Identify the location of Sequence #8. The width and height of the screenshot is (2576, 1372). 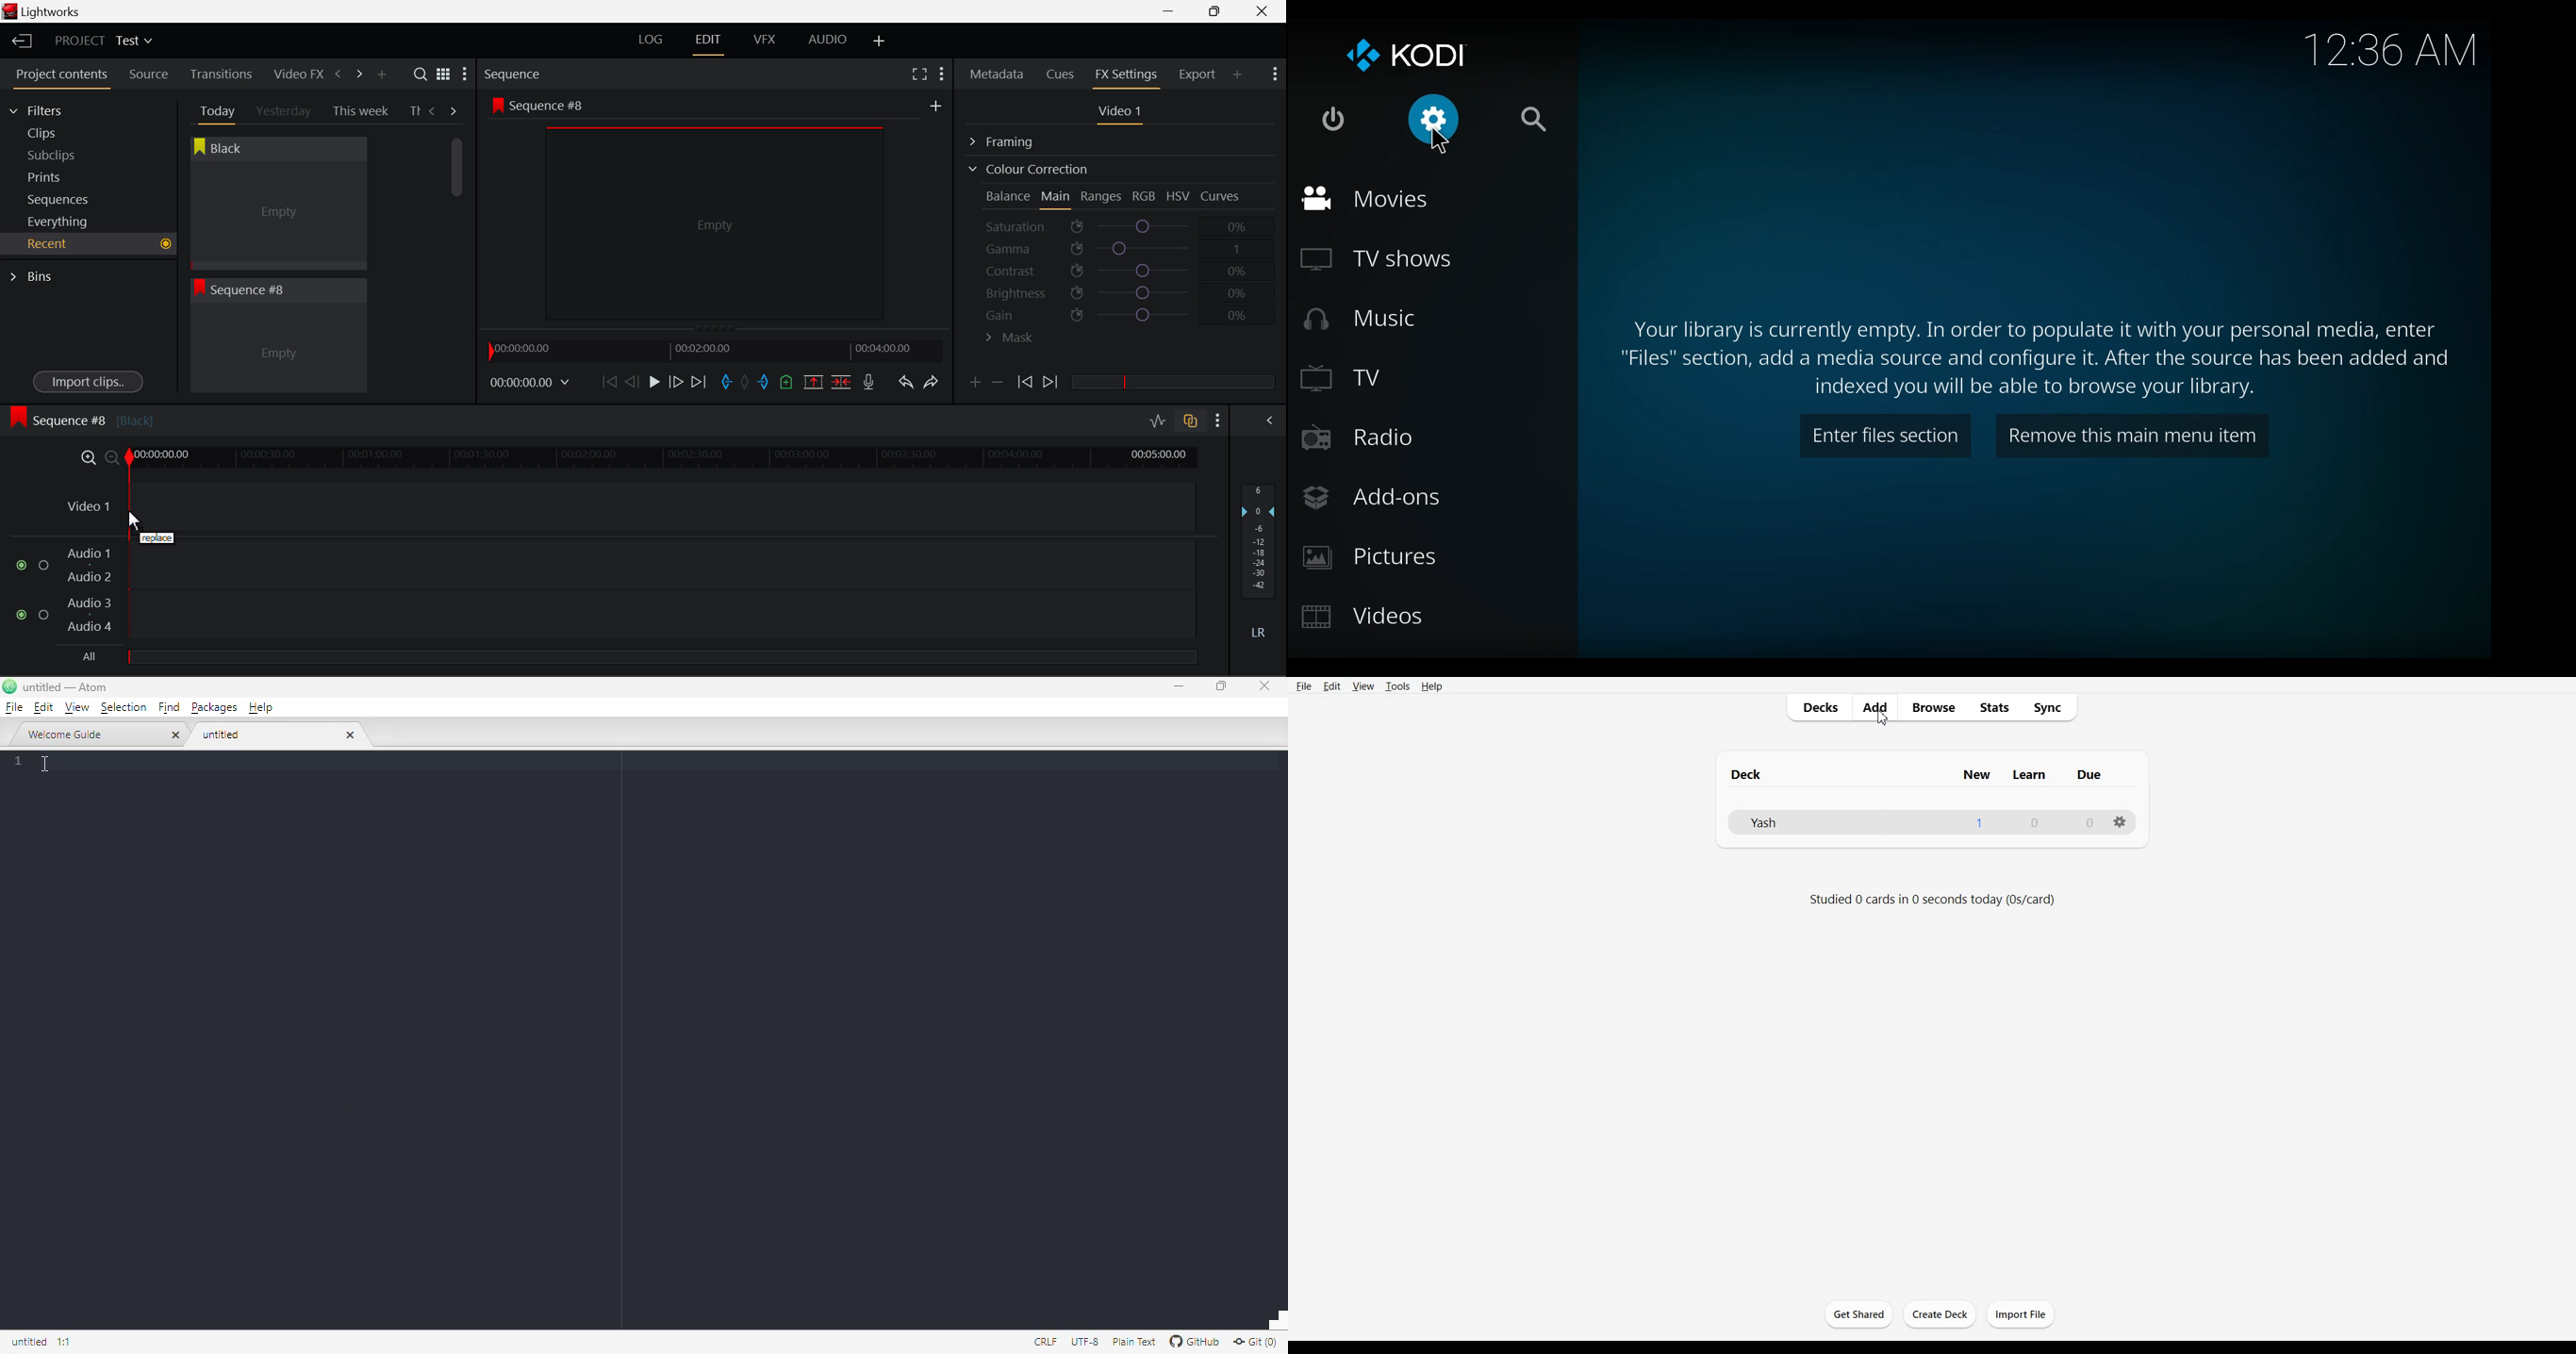
(81, 418).